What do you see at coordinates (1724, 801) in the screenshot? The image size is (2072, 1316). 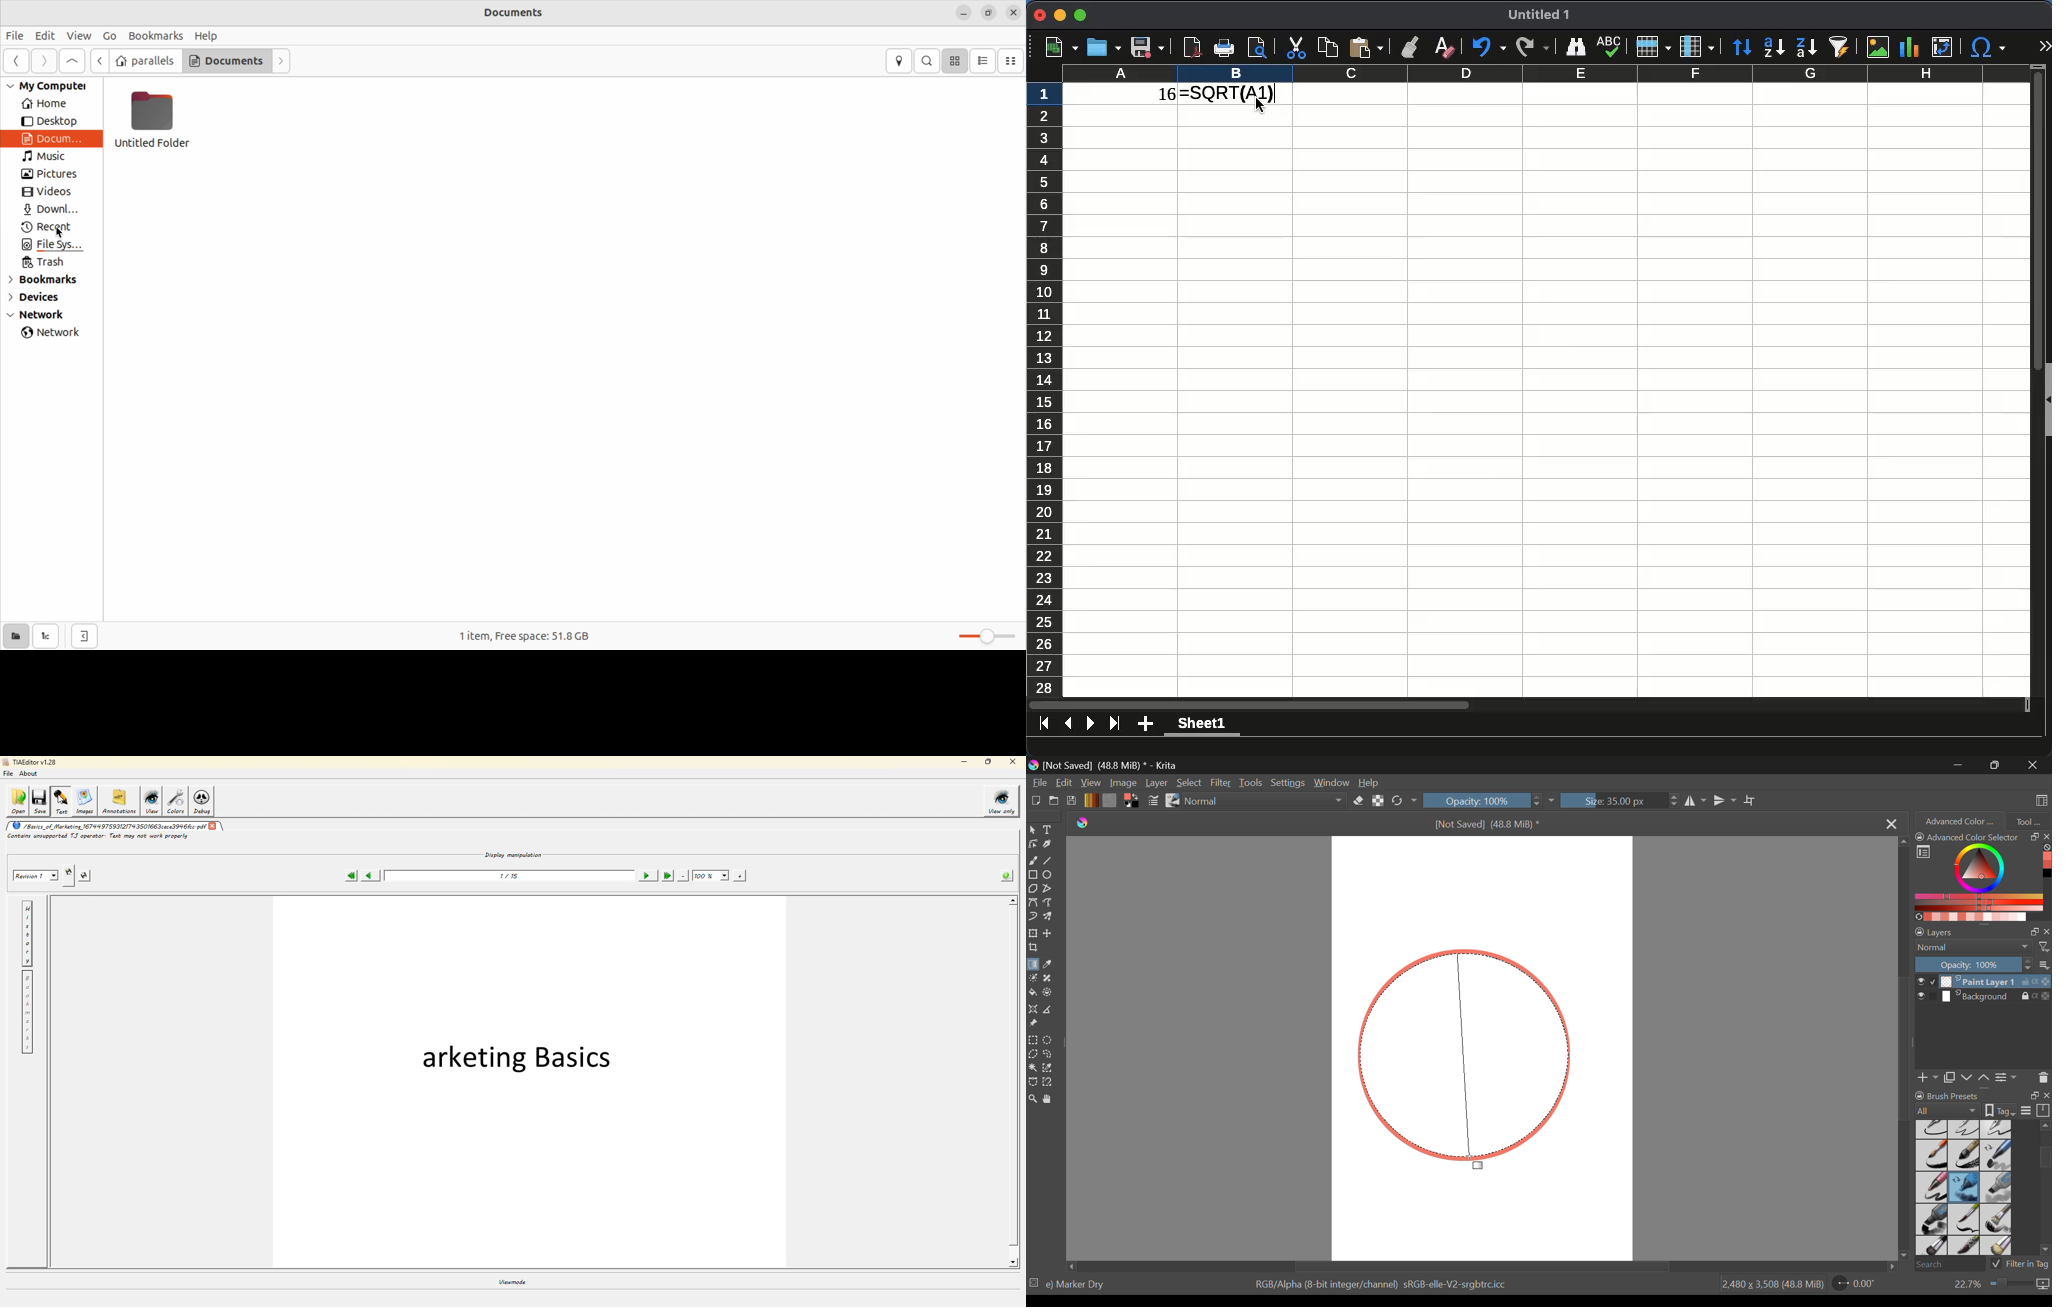 I see `Vertical Mirror Tool` at bounding box center [1724, 801].